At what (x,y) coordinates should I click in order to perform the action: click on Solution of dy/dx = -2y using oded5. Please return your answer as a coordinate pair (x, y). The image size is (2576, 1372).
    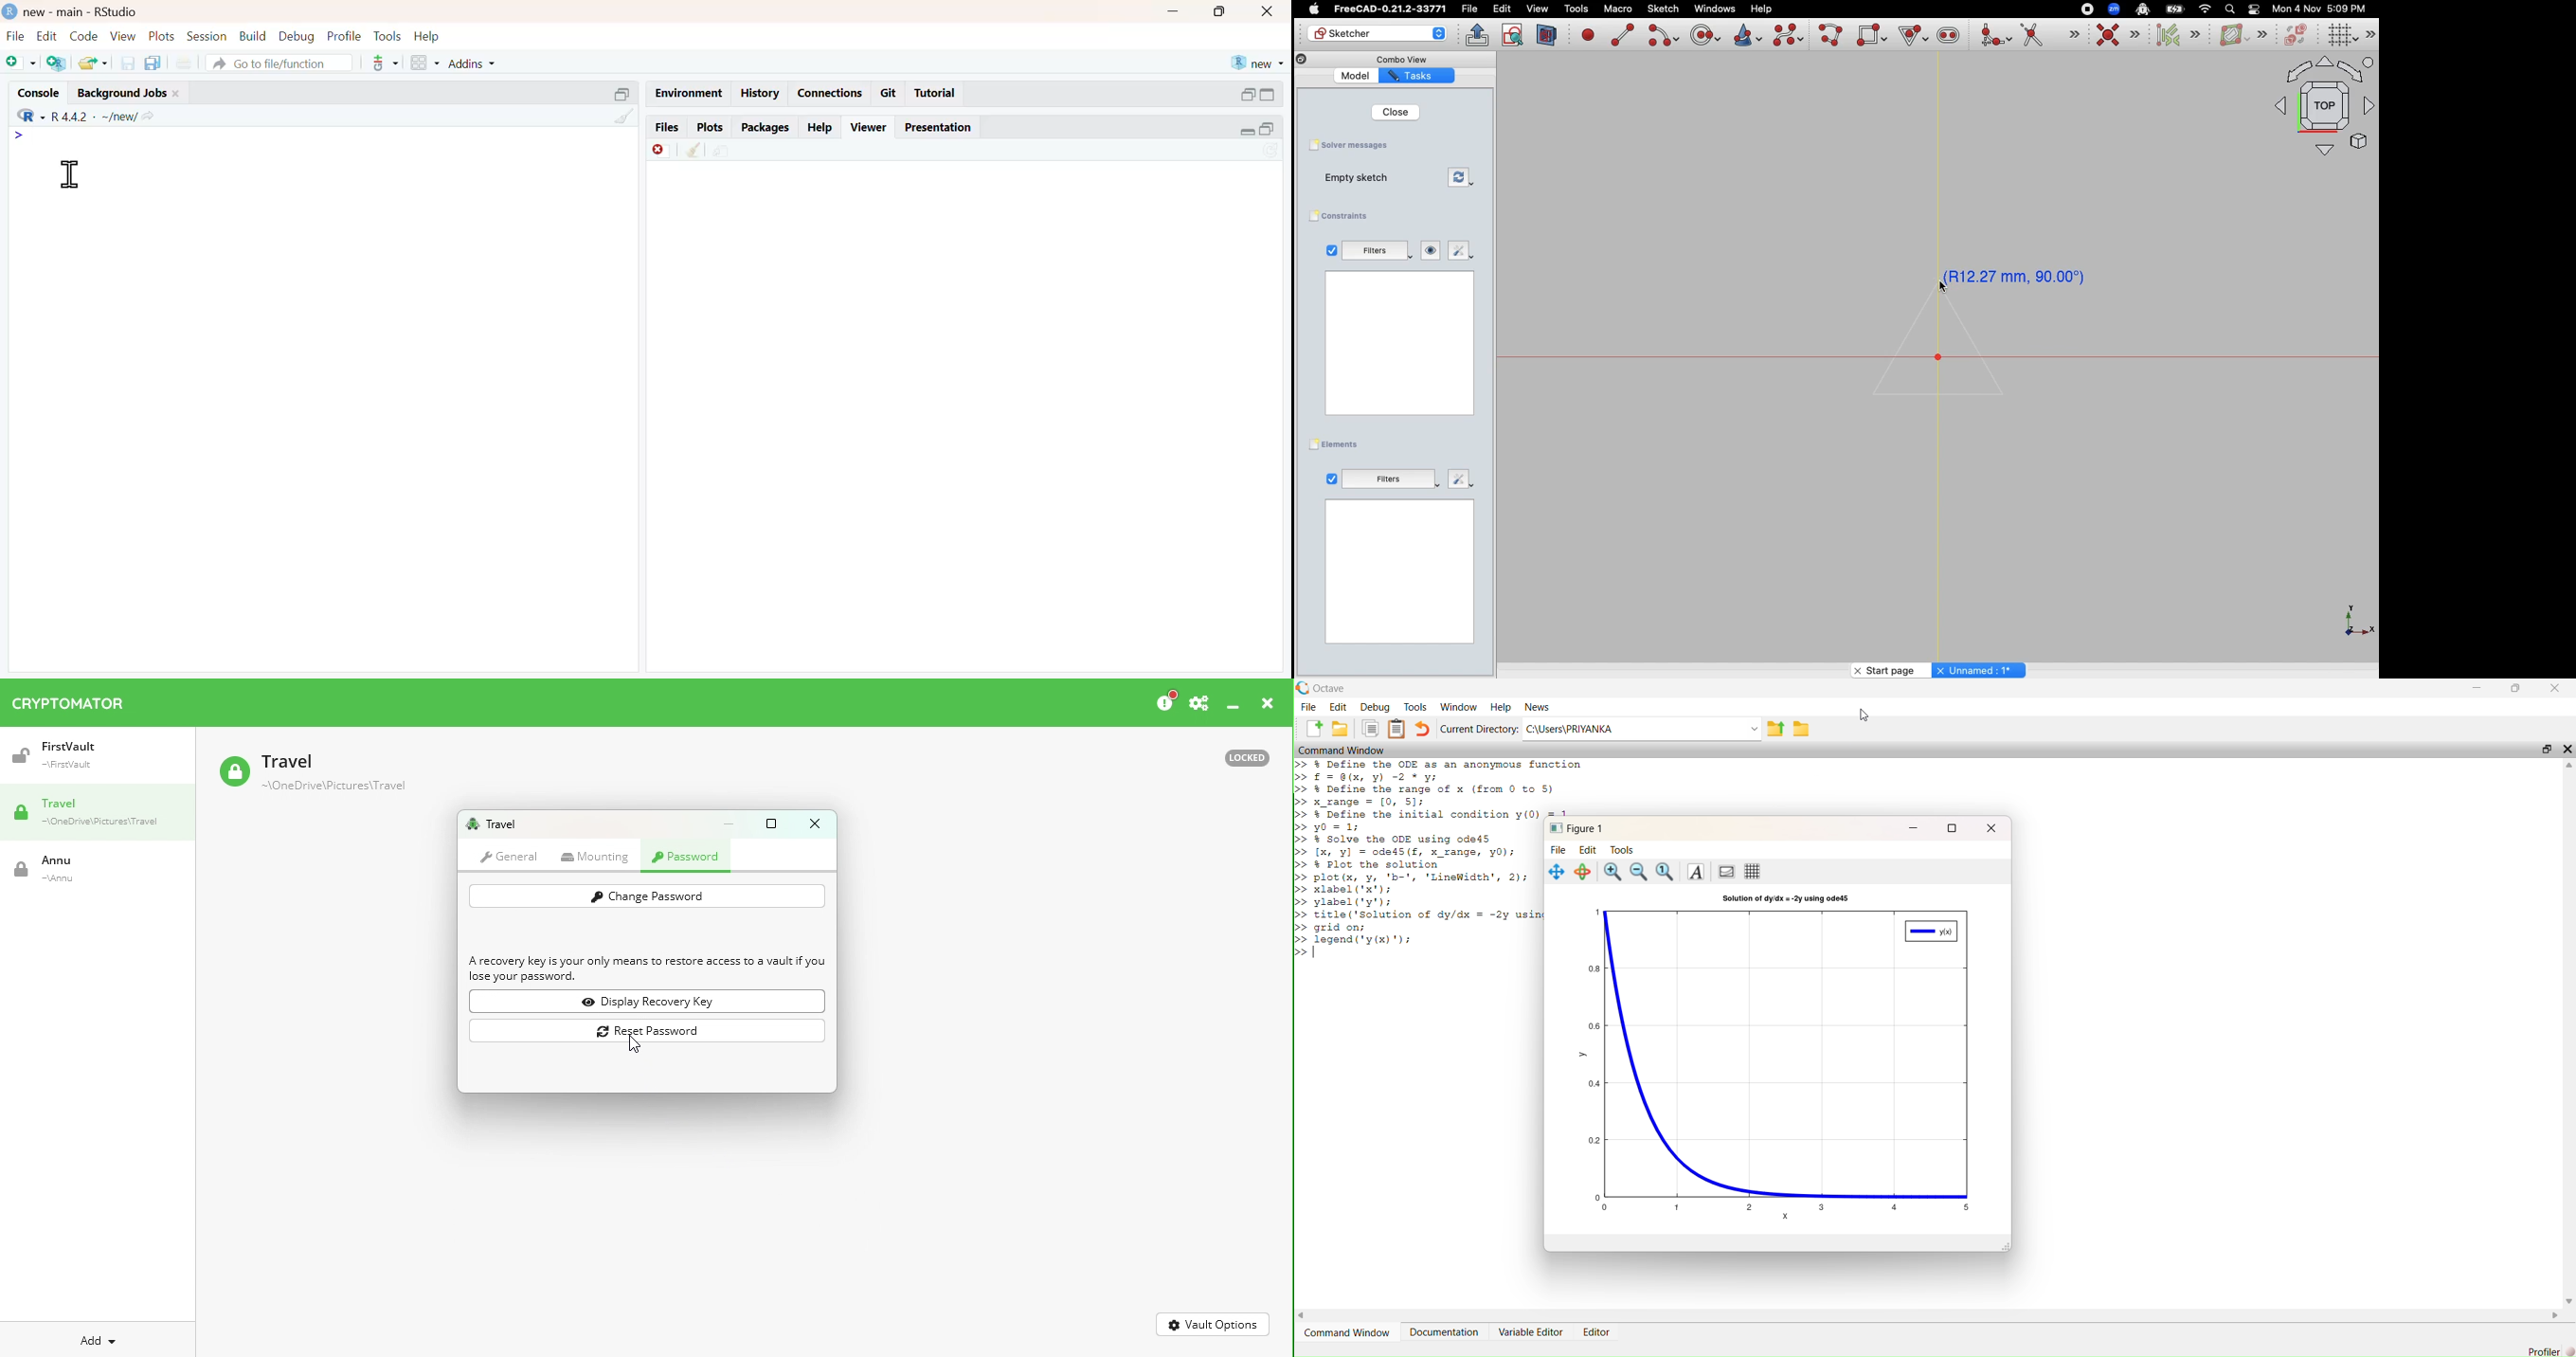
    Looking at the image, I should click on (1785, 898).